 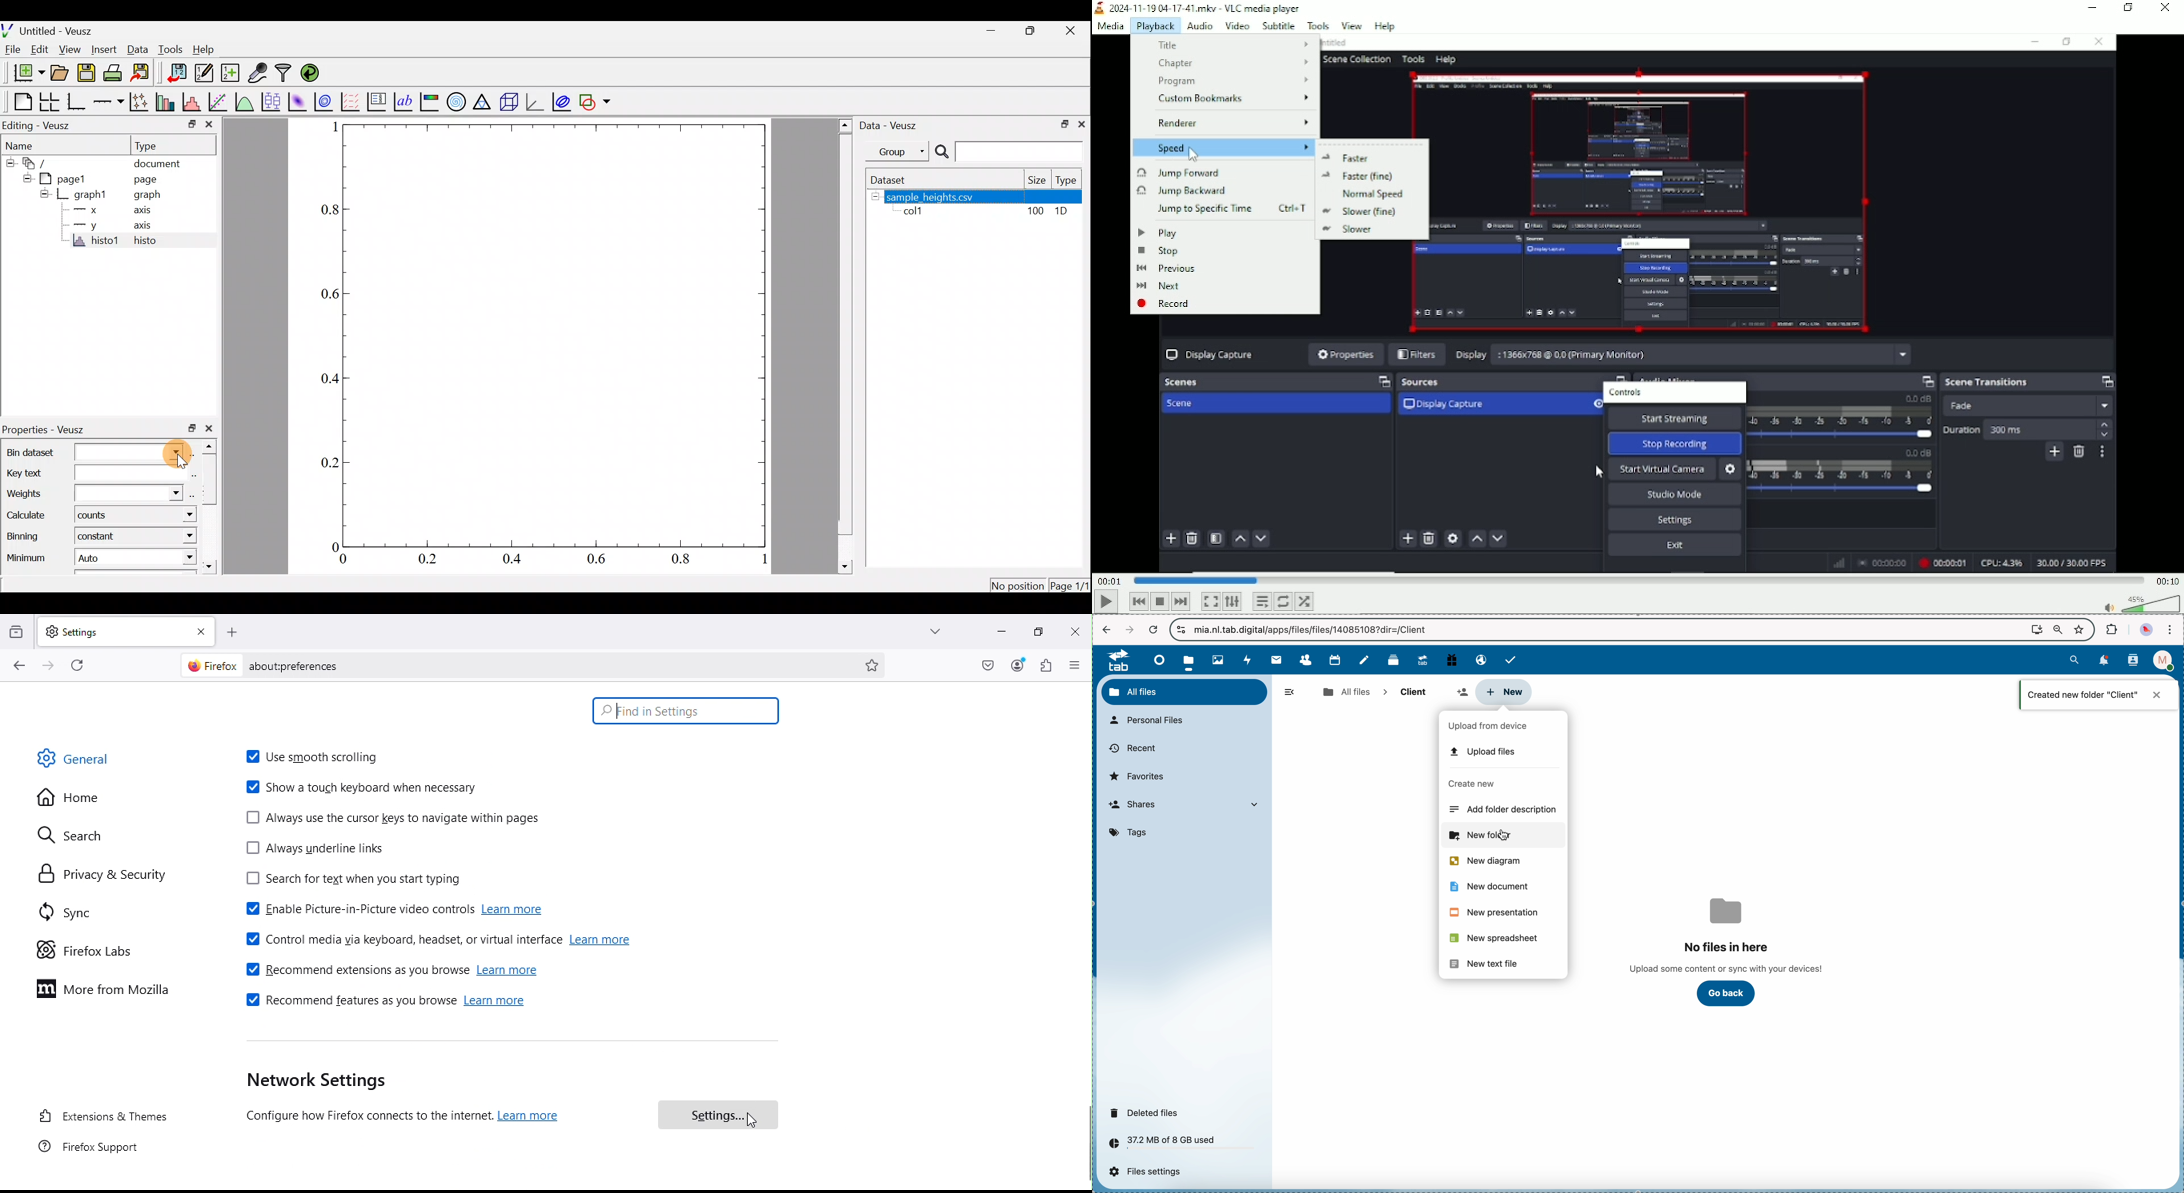 What do you see at coordinates (1262, 601) in the screenshot?
I see `Toggle playlist` at bounding box center [1262, 601].